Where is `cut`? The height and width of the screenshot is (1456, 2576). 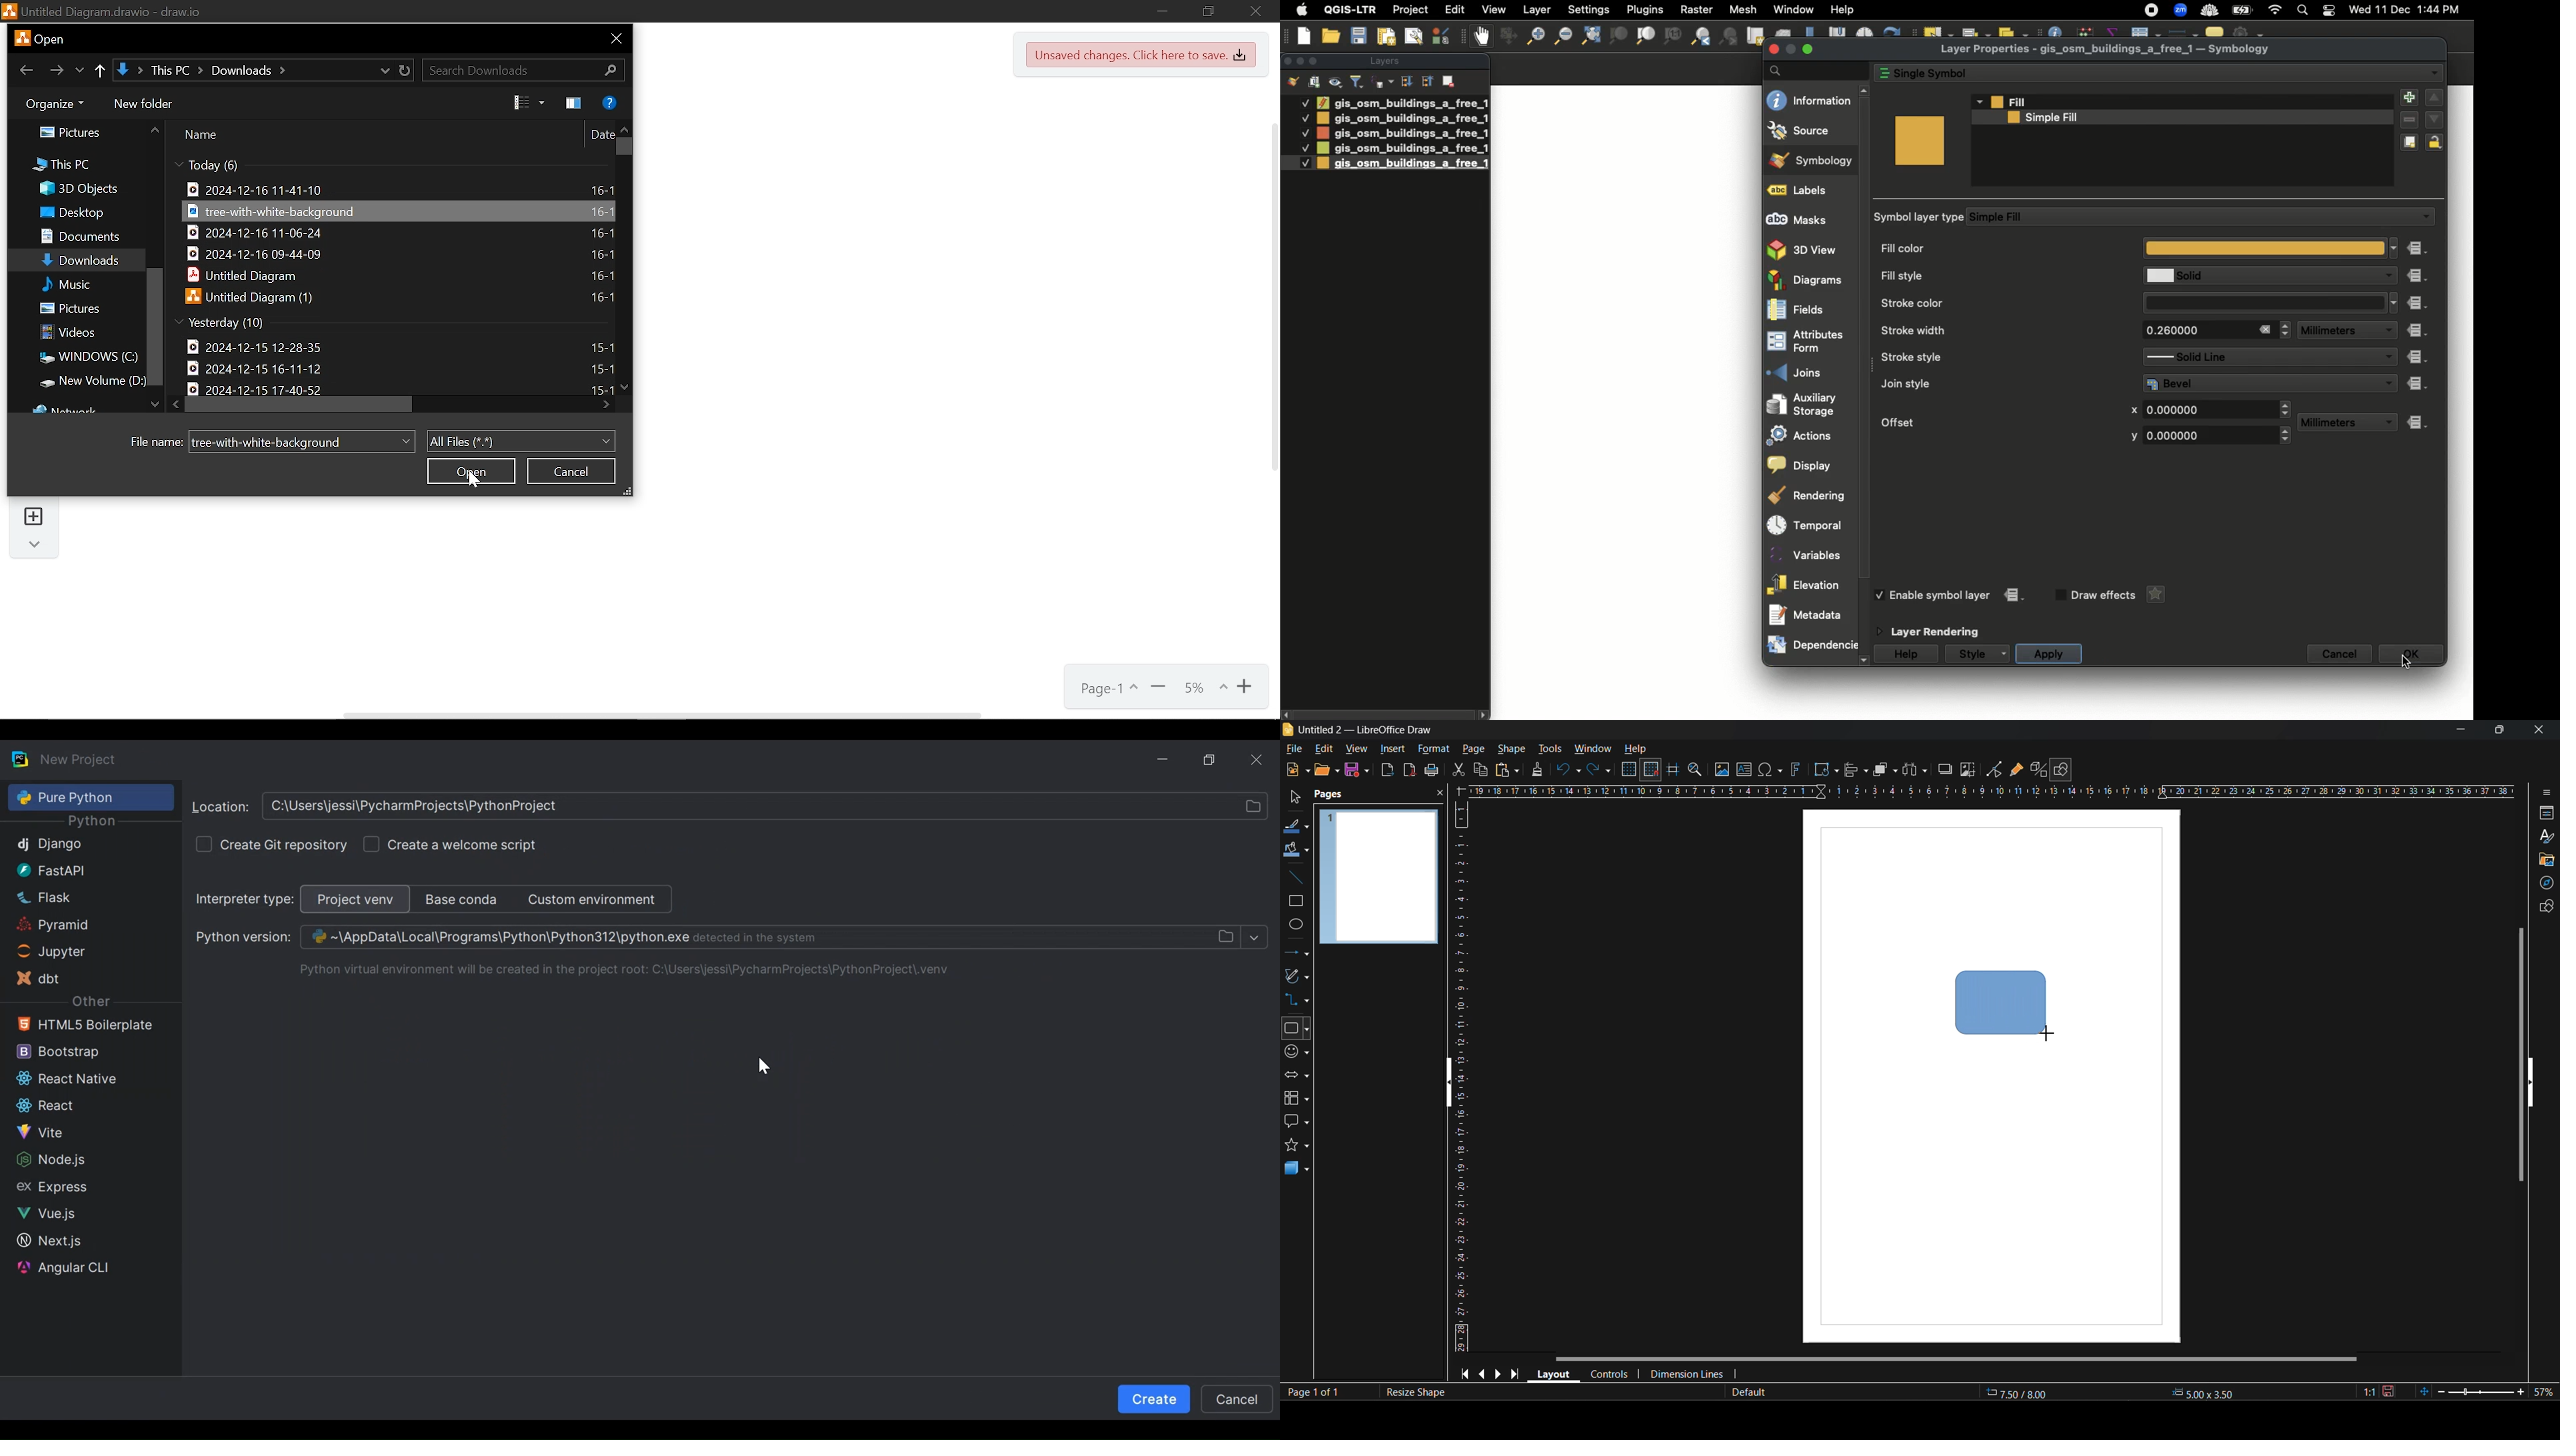
cut is located at coordinates (1460, 770).